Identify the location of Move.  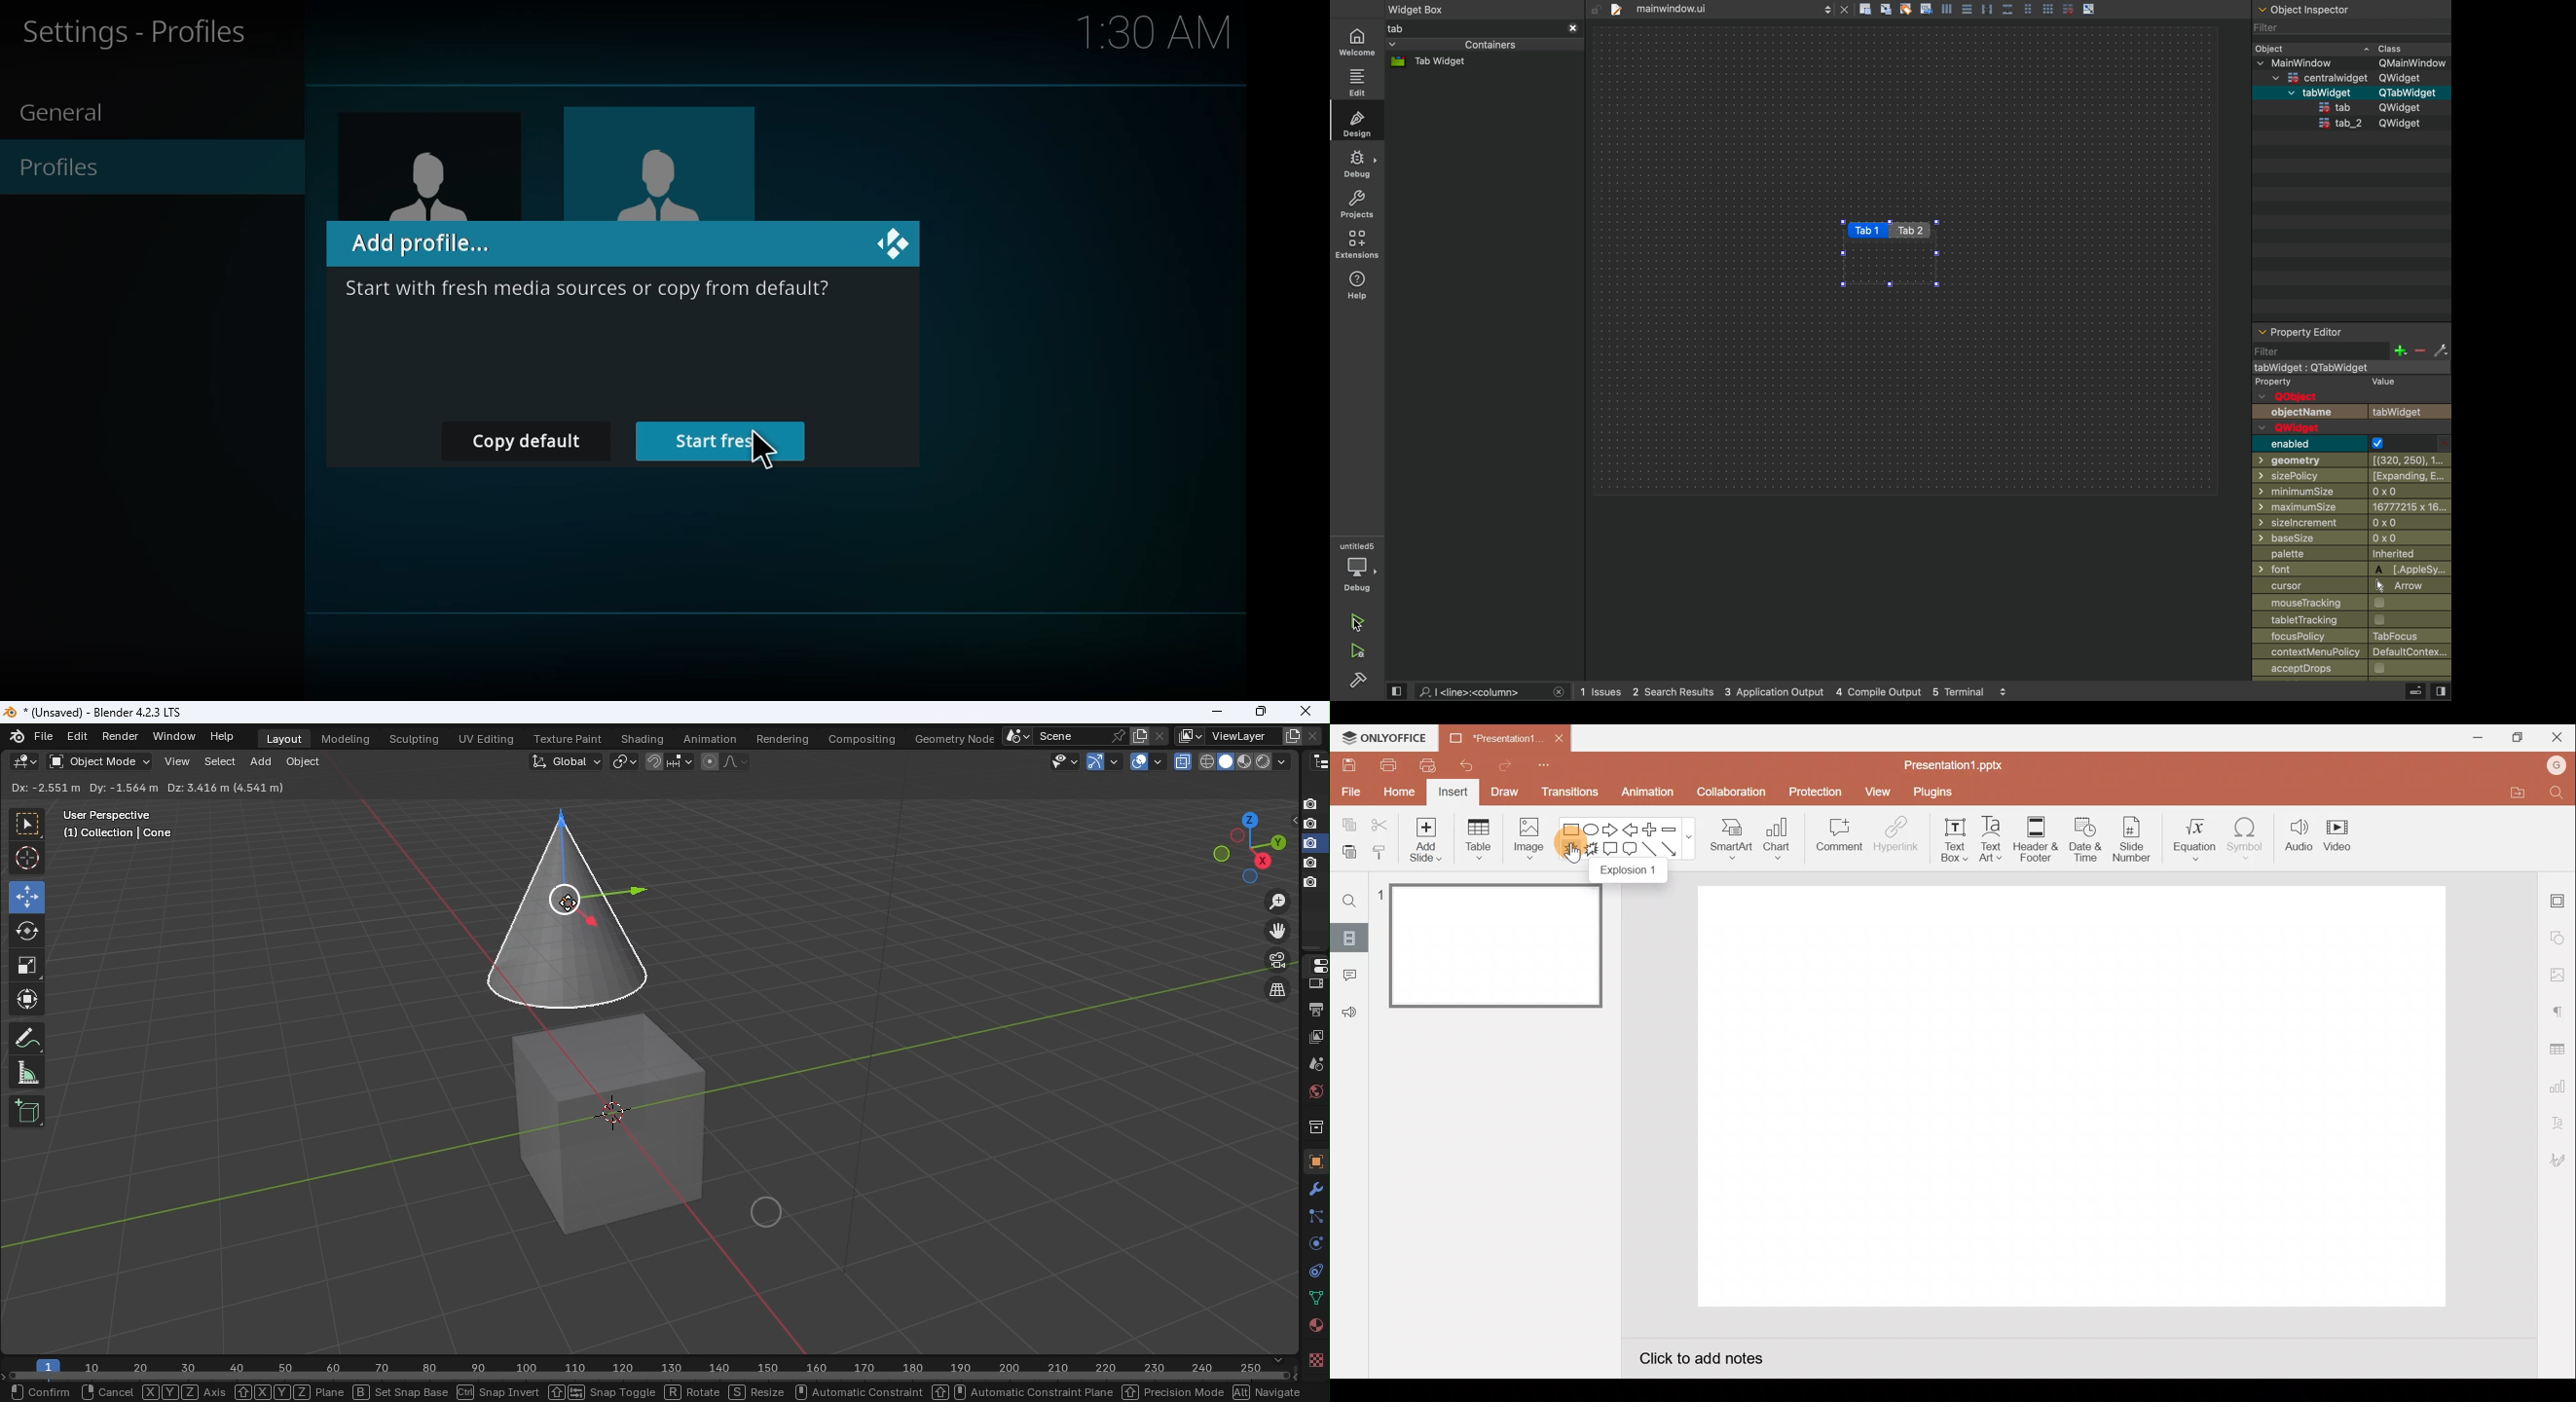
(26, 896).